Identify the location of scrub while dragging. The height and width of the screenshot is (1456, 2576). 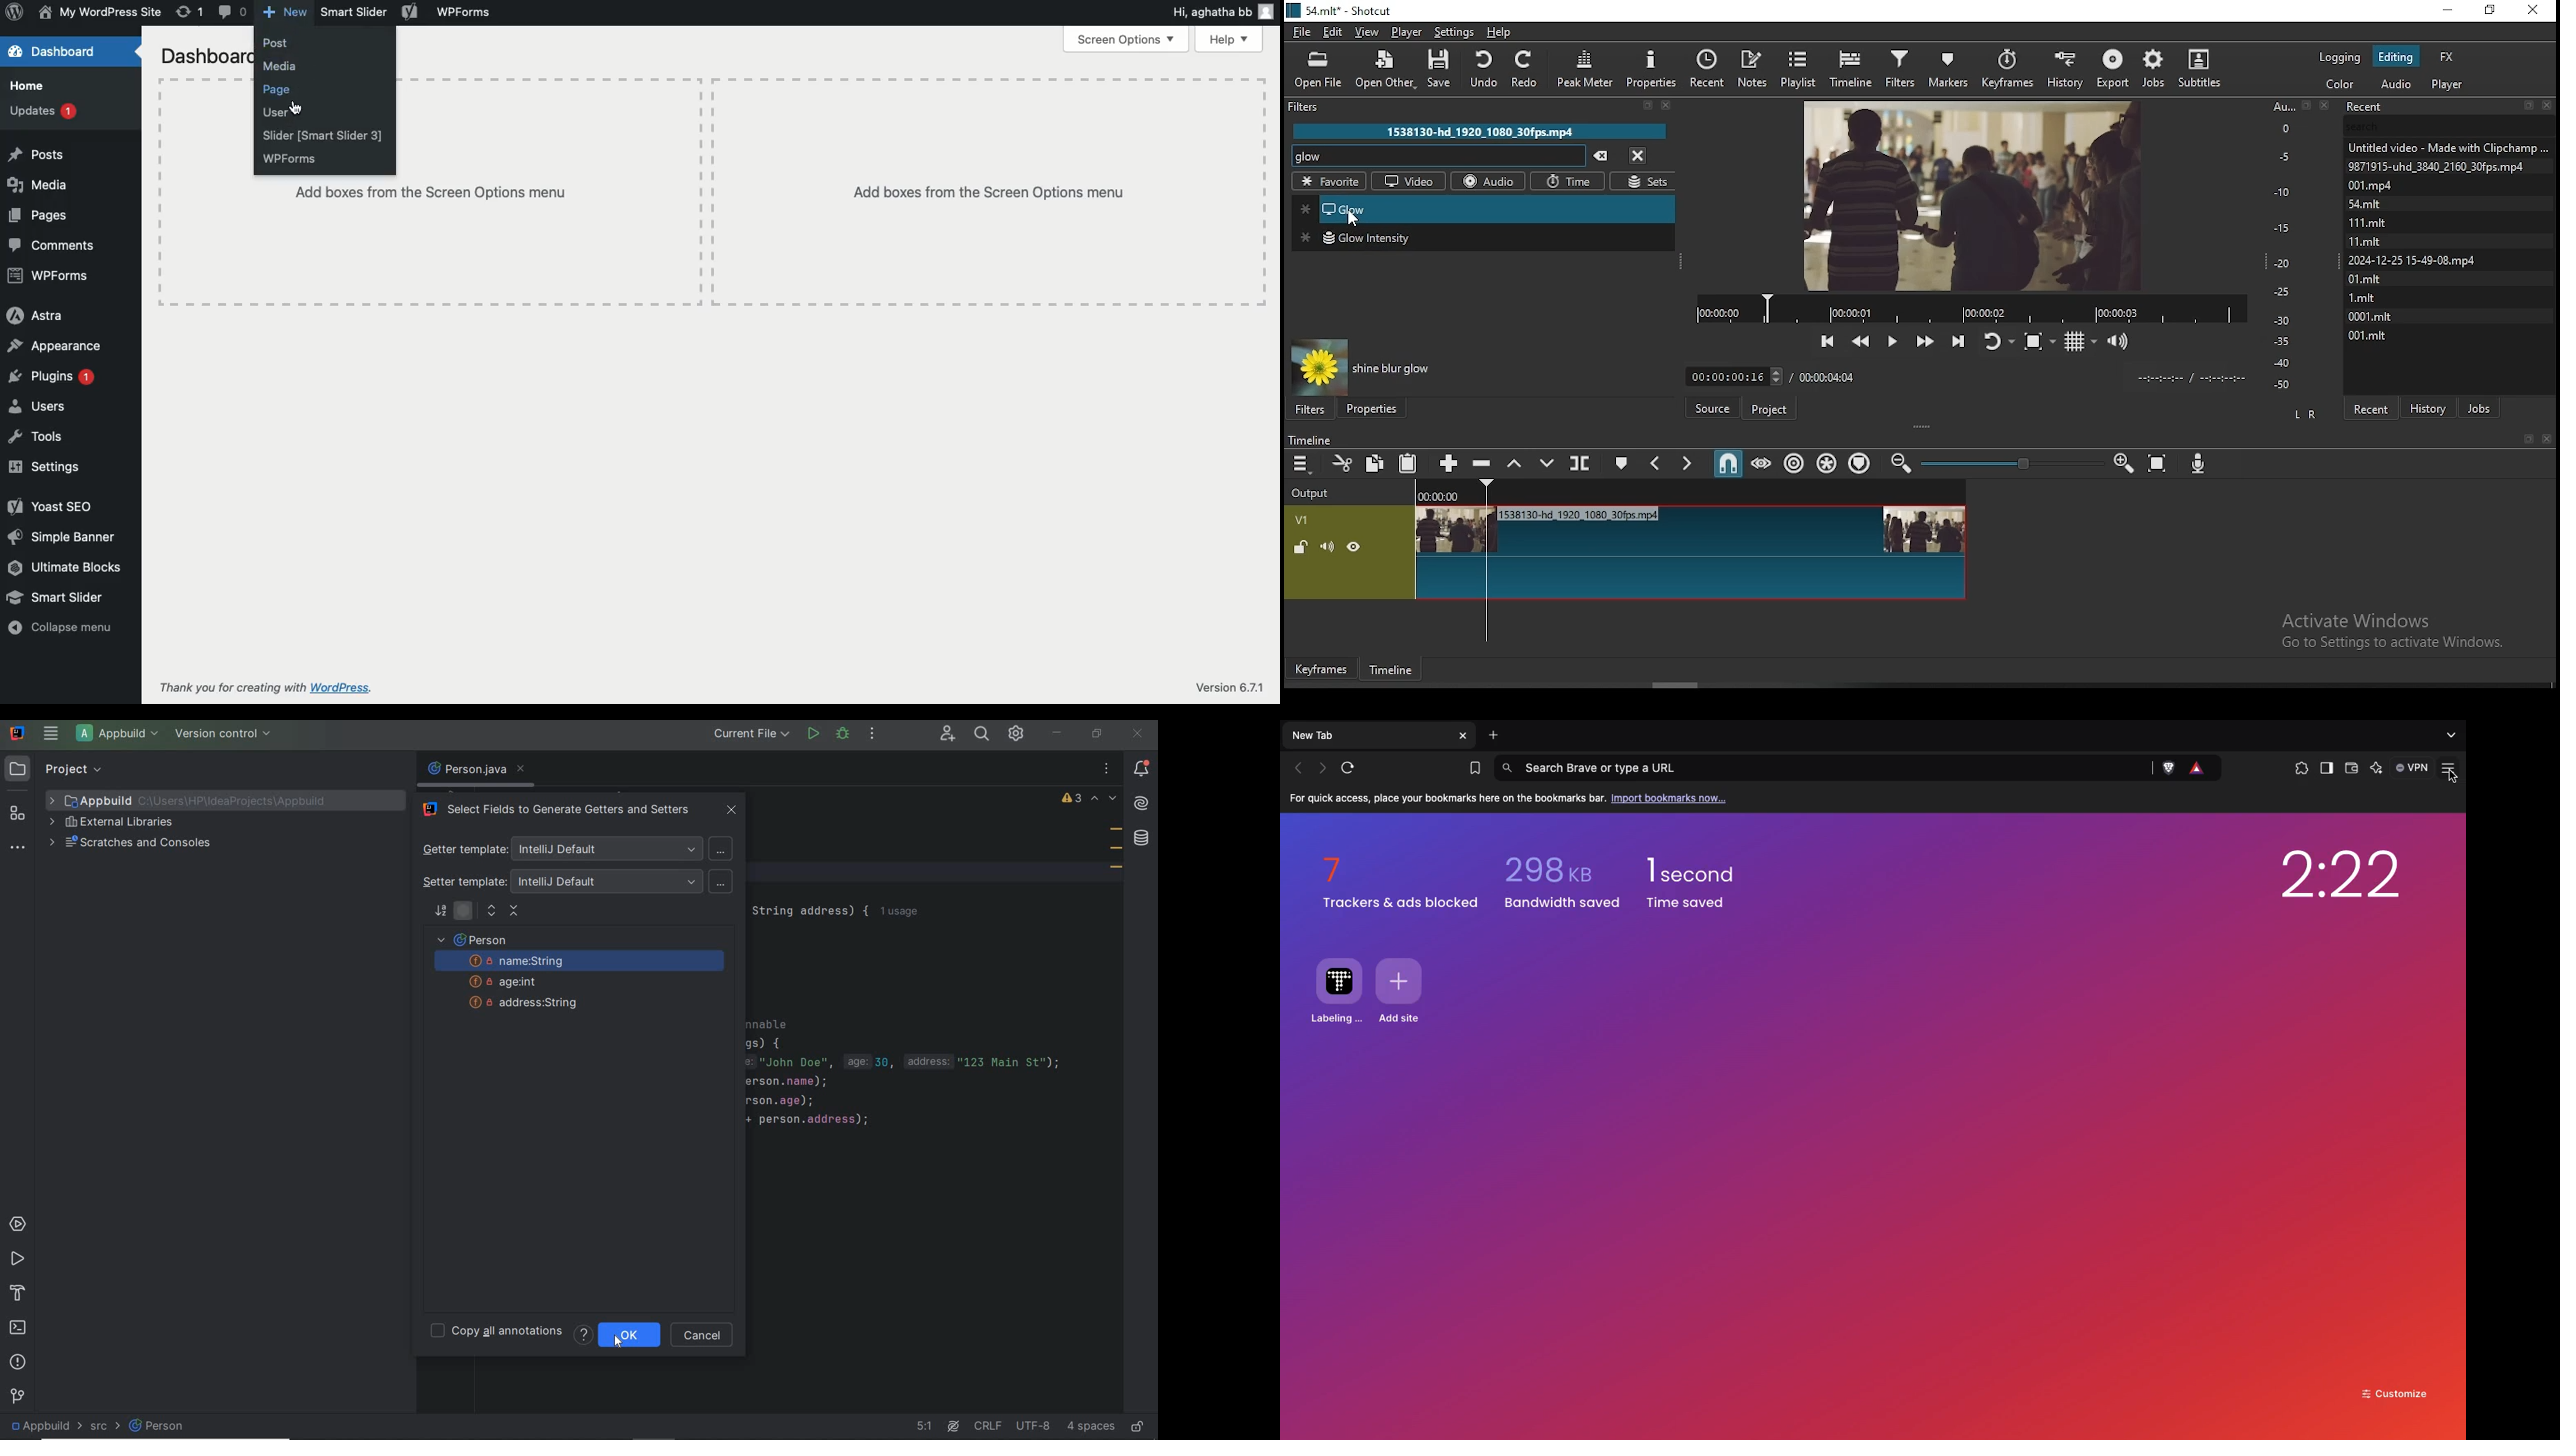
(1763, 463).